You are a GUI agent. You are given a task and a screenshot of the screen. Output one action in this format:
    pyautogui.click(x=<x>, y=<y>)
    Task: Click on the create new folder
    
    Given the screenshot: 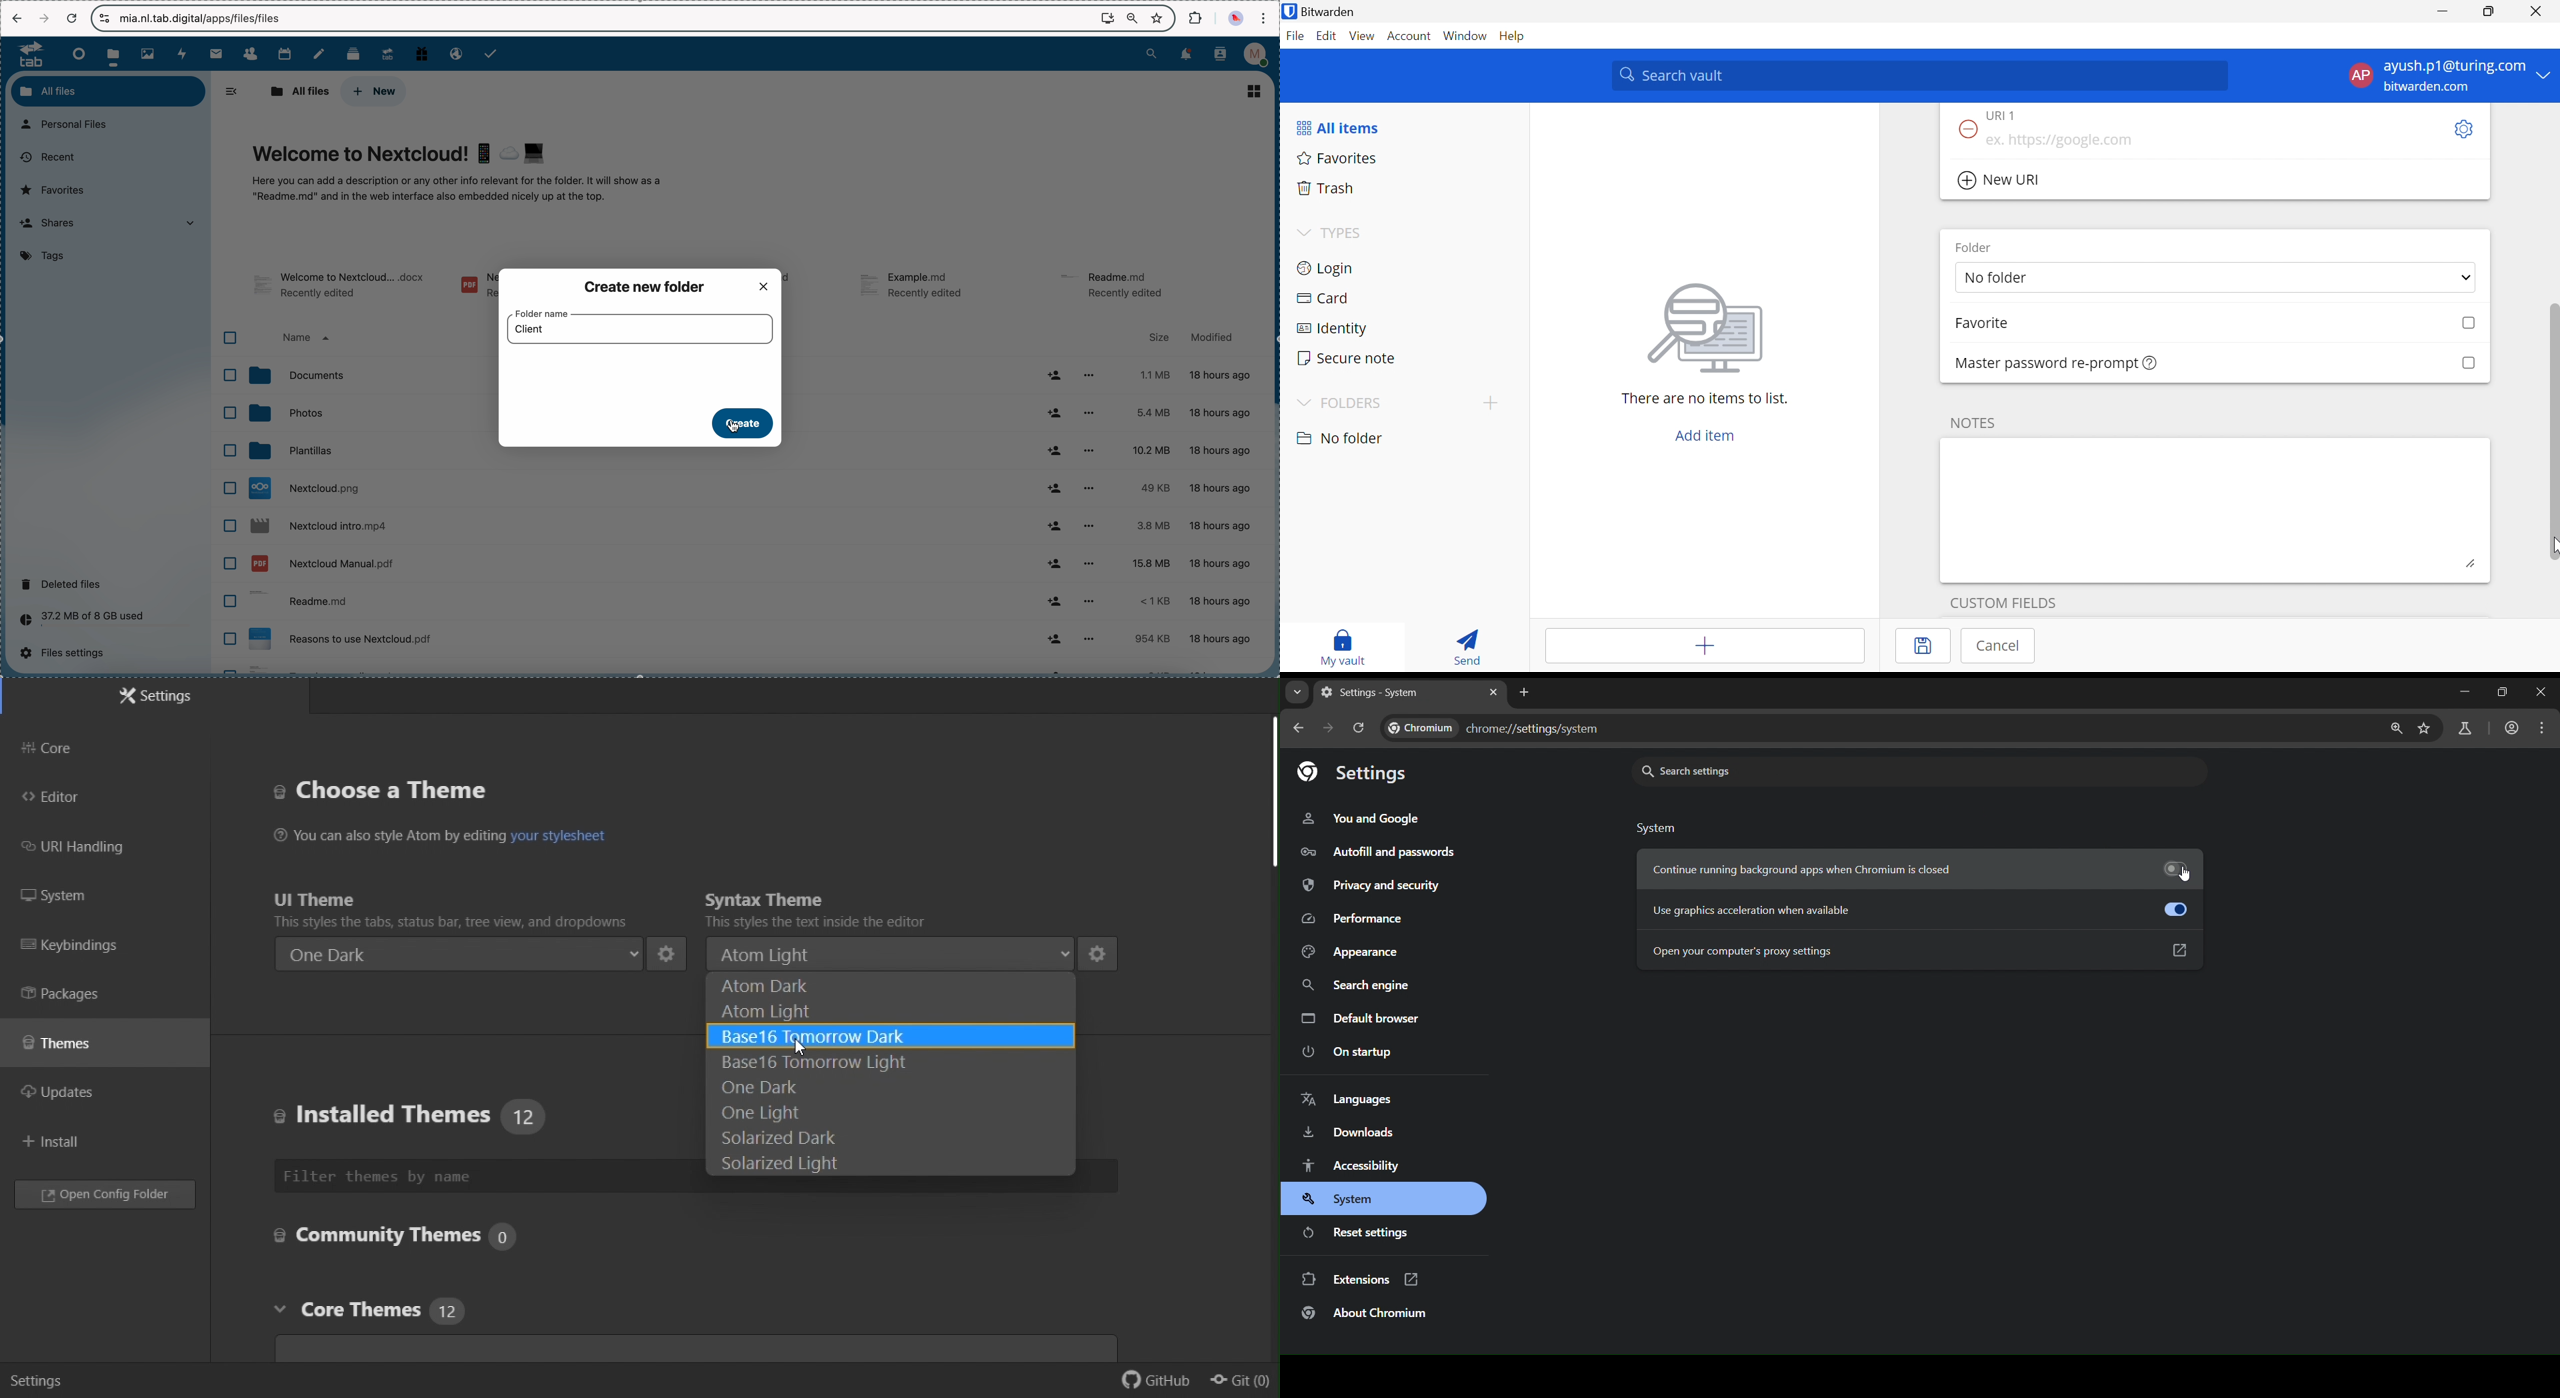 What is the action you would take?
    pyautogui.click(x=648, y=286)
    